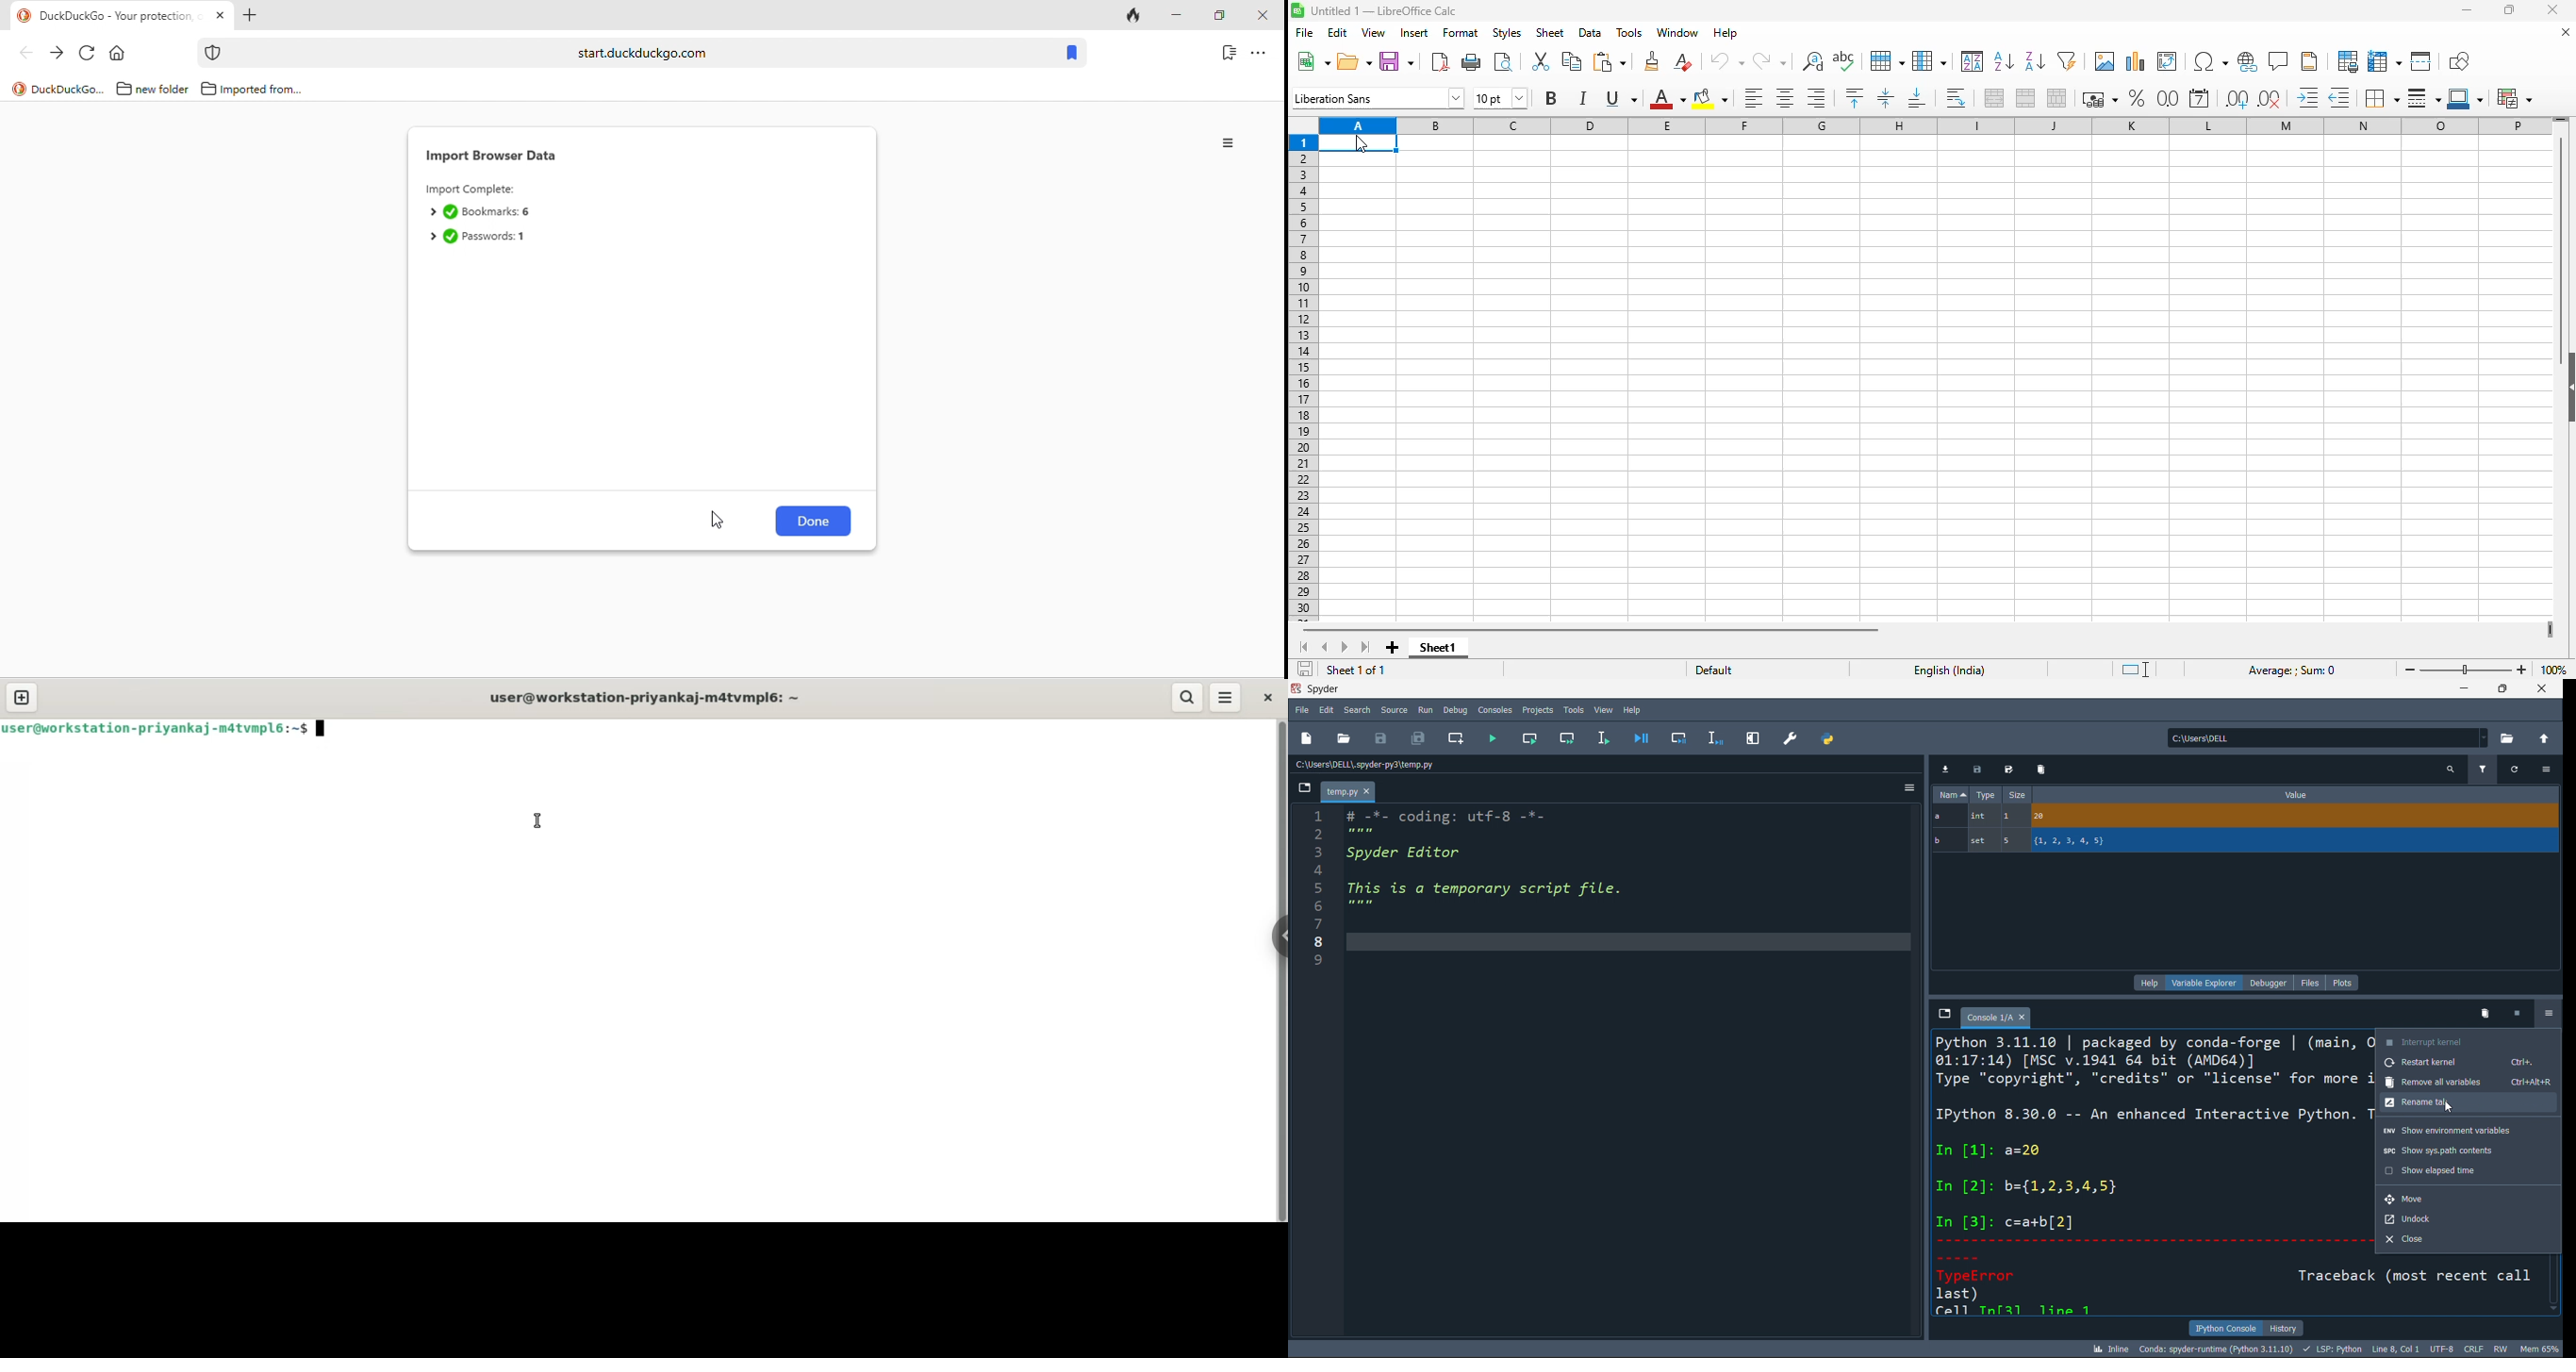  Describe the element at coordinates (1297, 10) in the screenshot. I see `logo` at that location.